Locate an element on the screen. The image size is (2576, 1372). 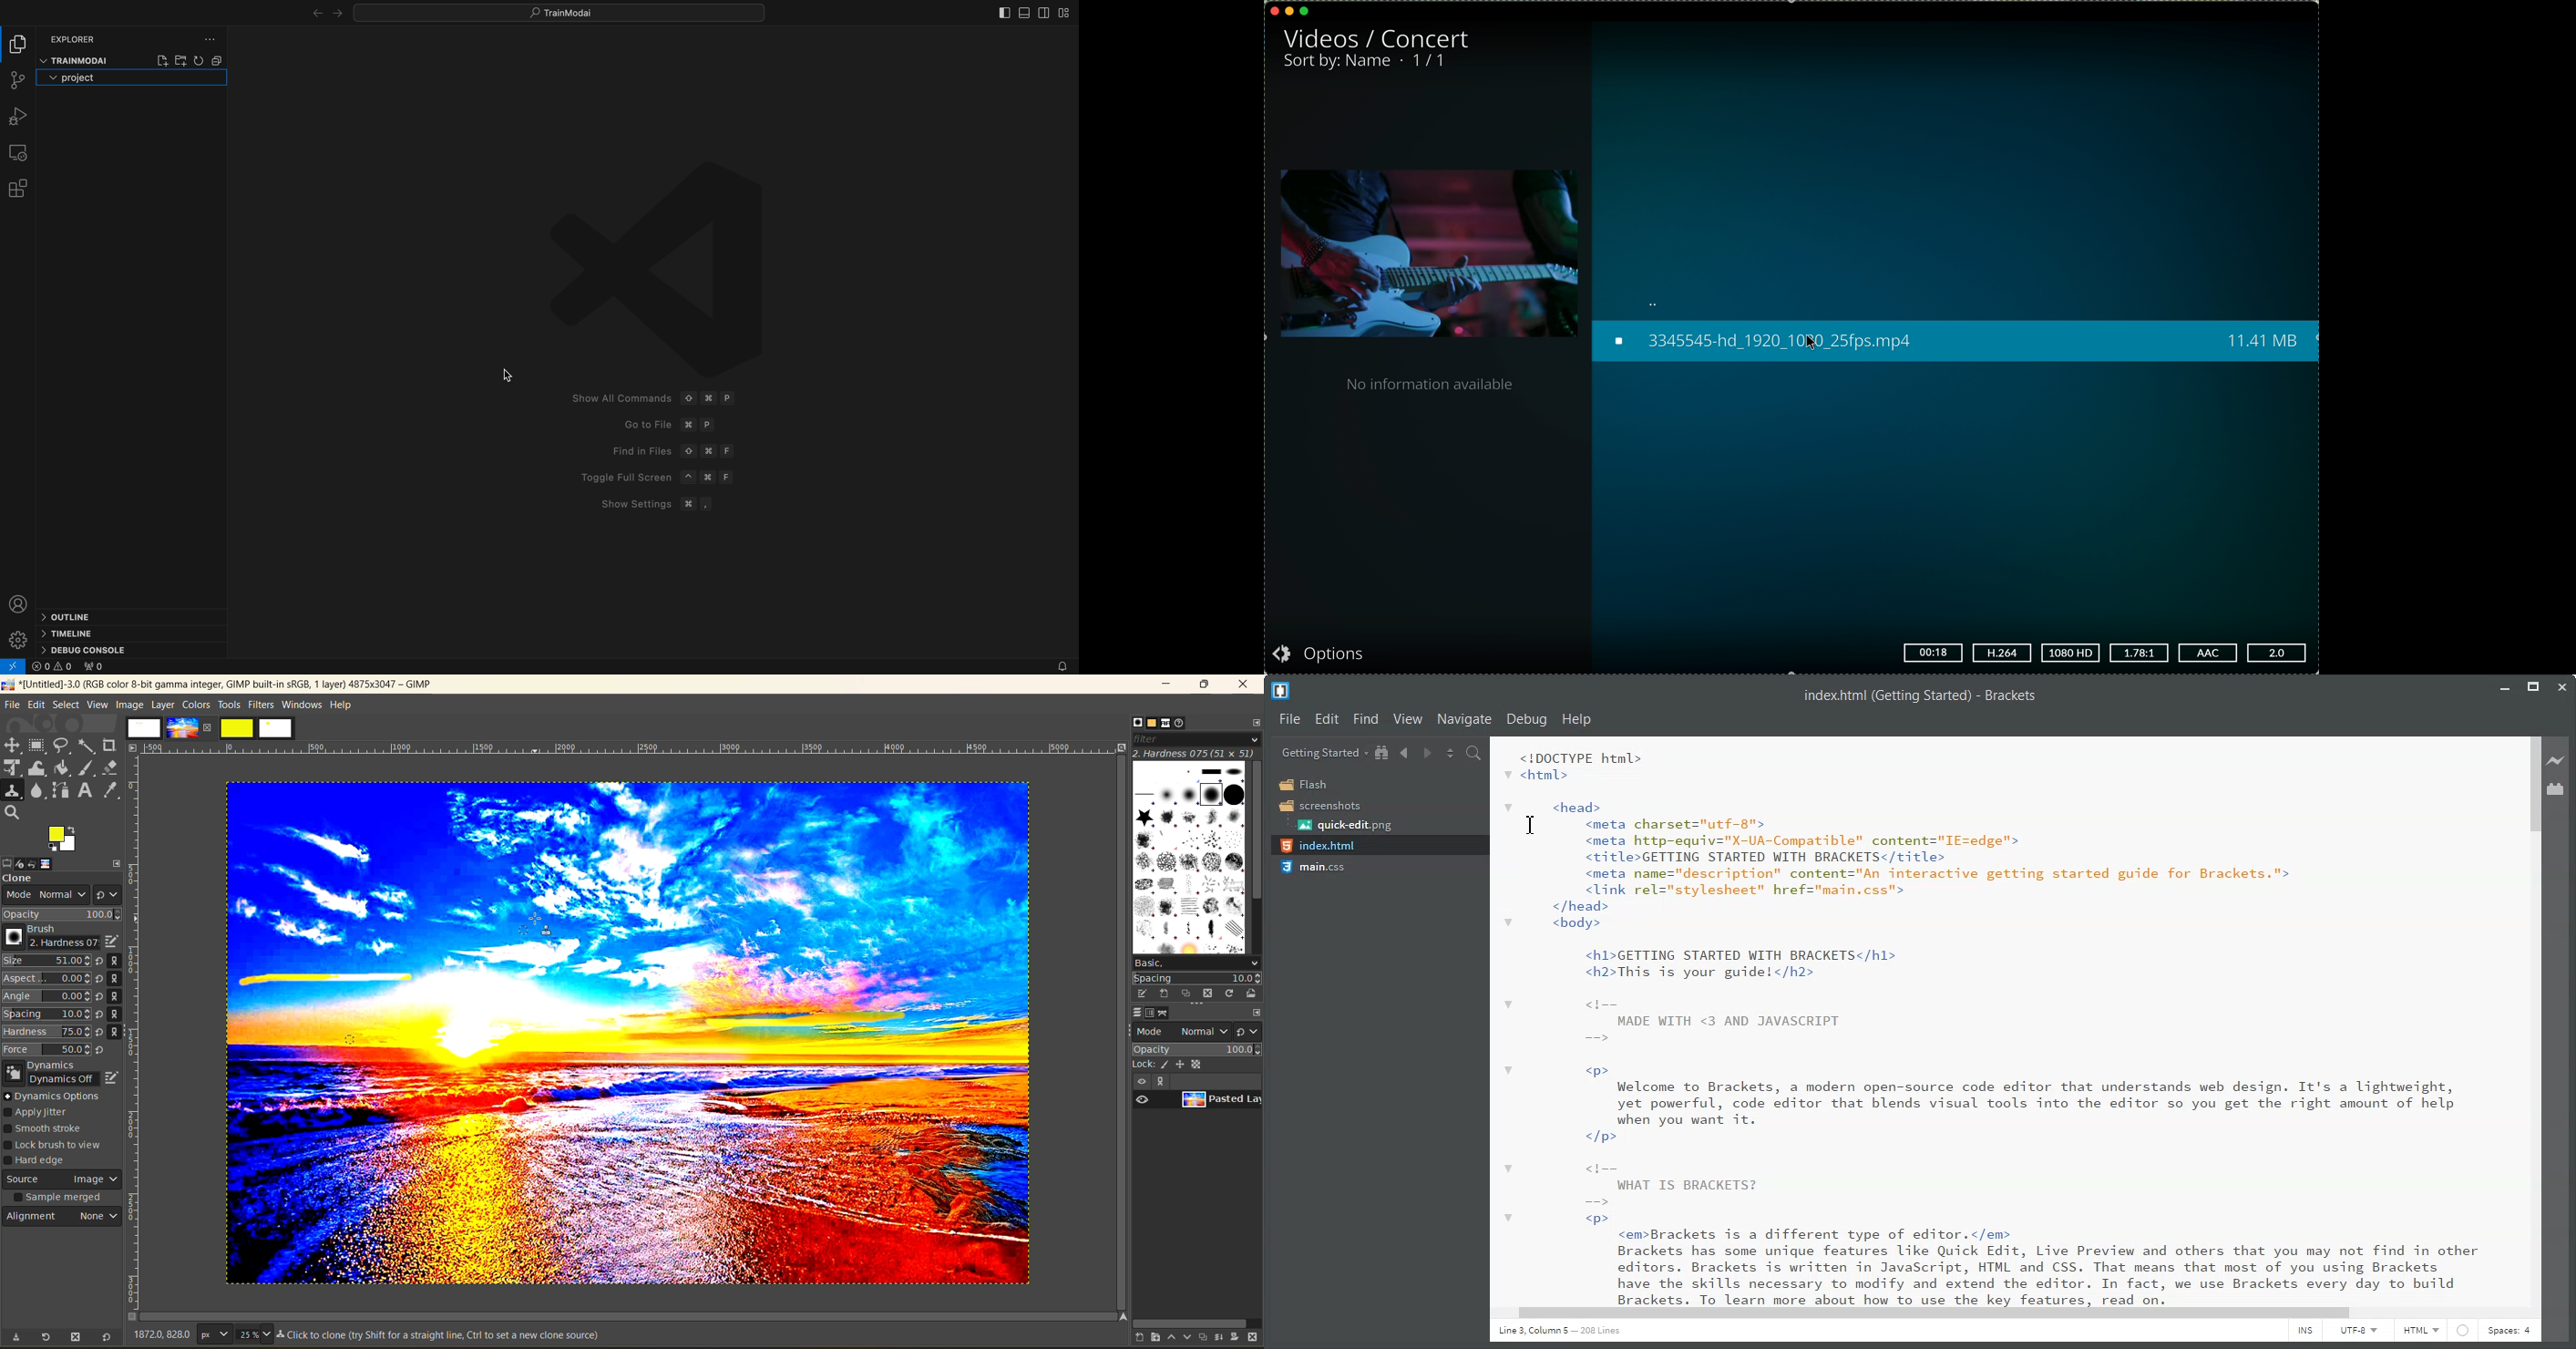
clone tool is located at coordinates (13, 791).